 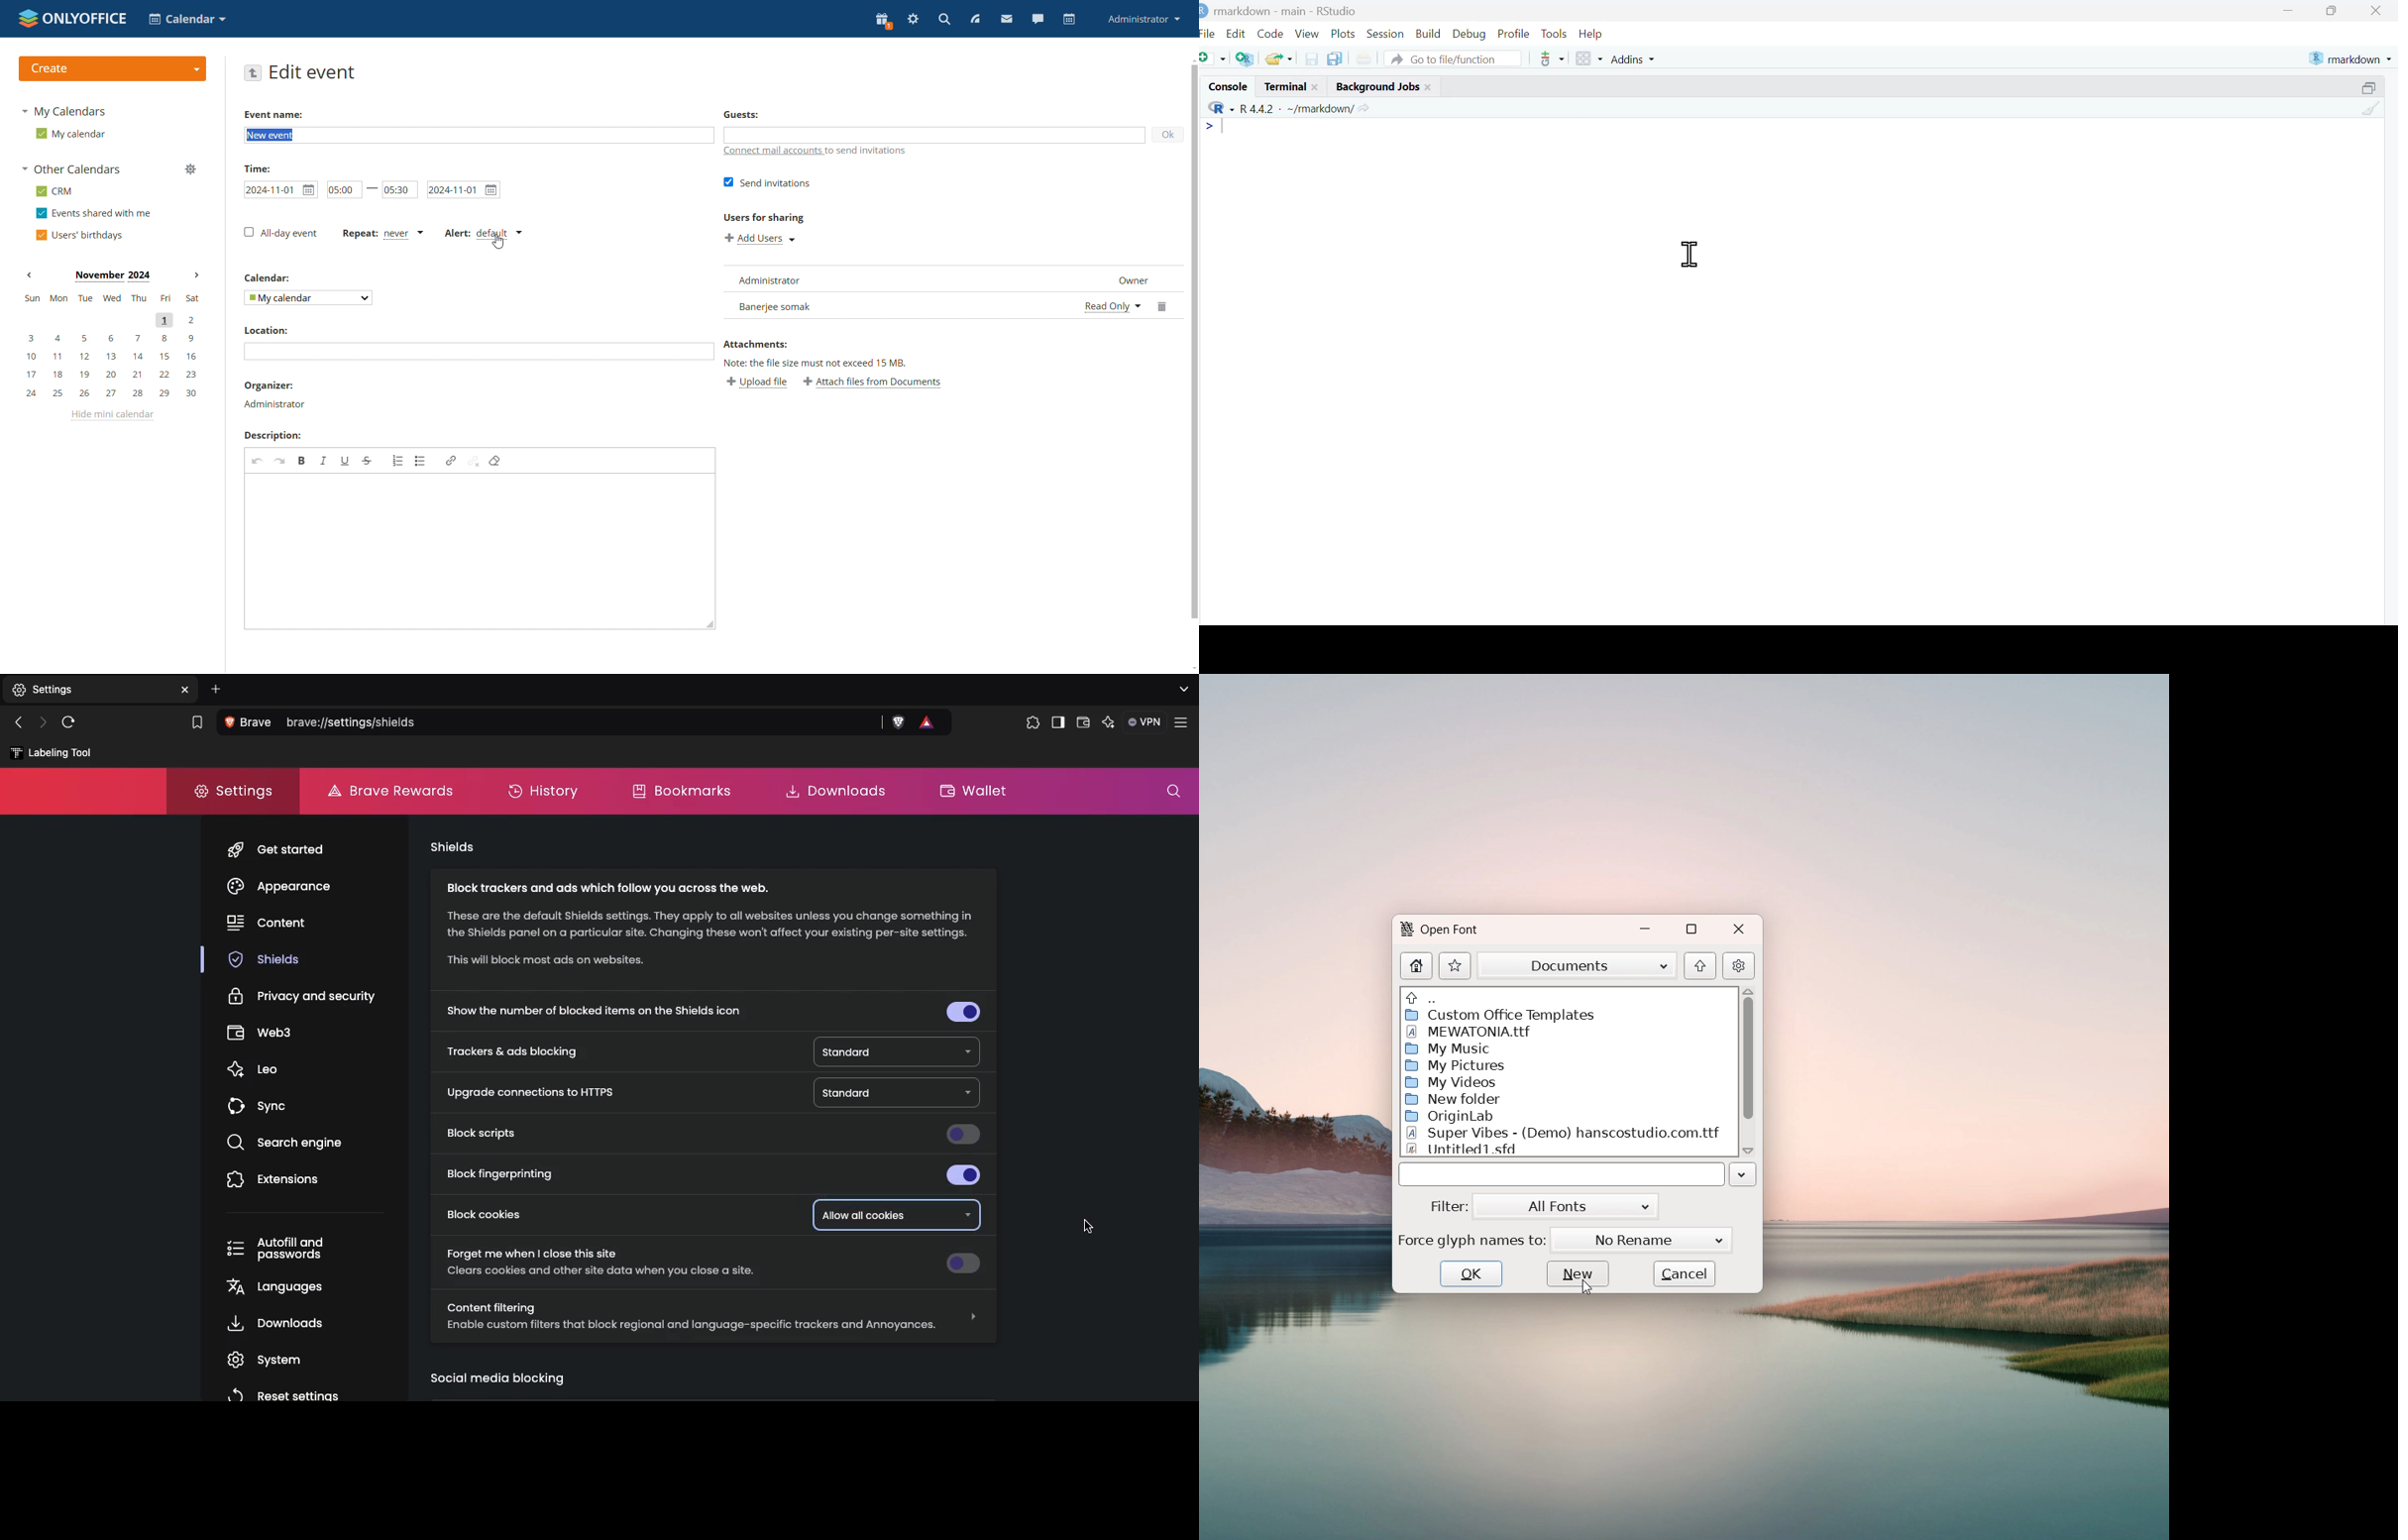 What do you see at coordinates (1364, 107) in the screenshot?
I see `view current working directory` at bounding box center [1364, 107].